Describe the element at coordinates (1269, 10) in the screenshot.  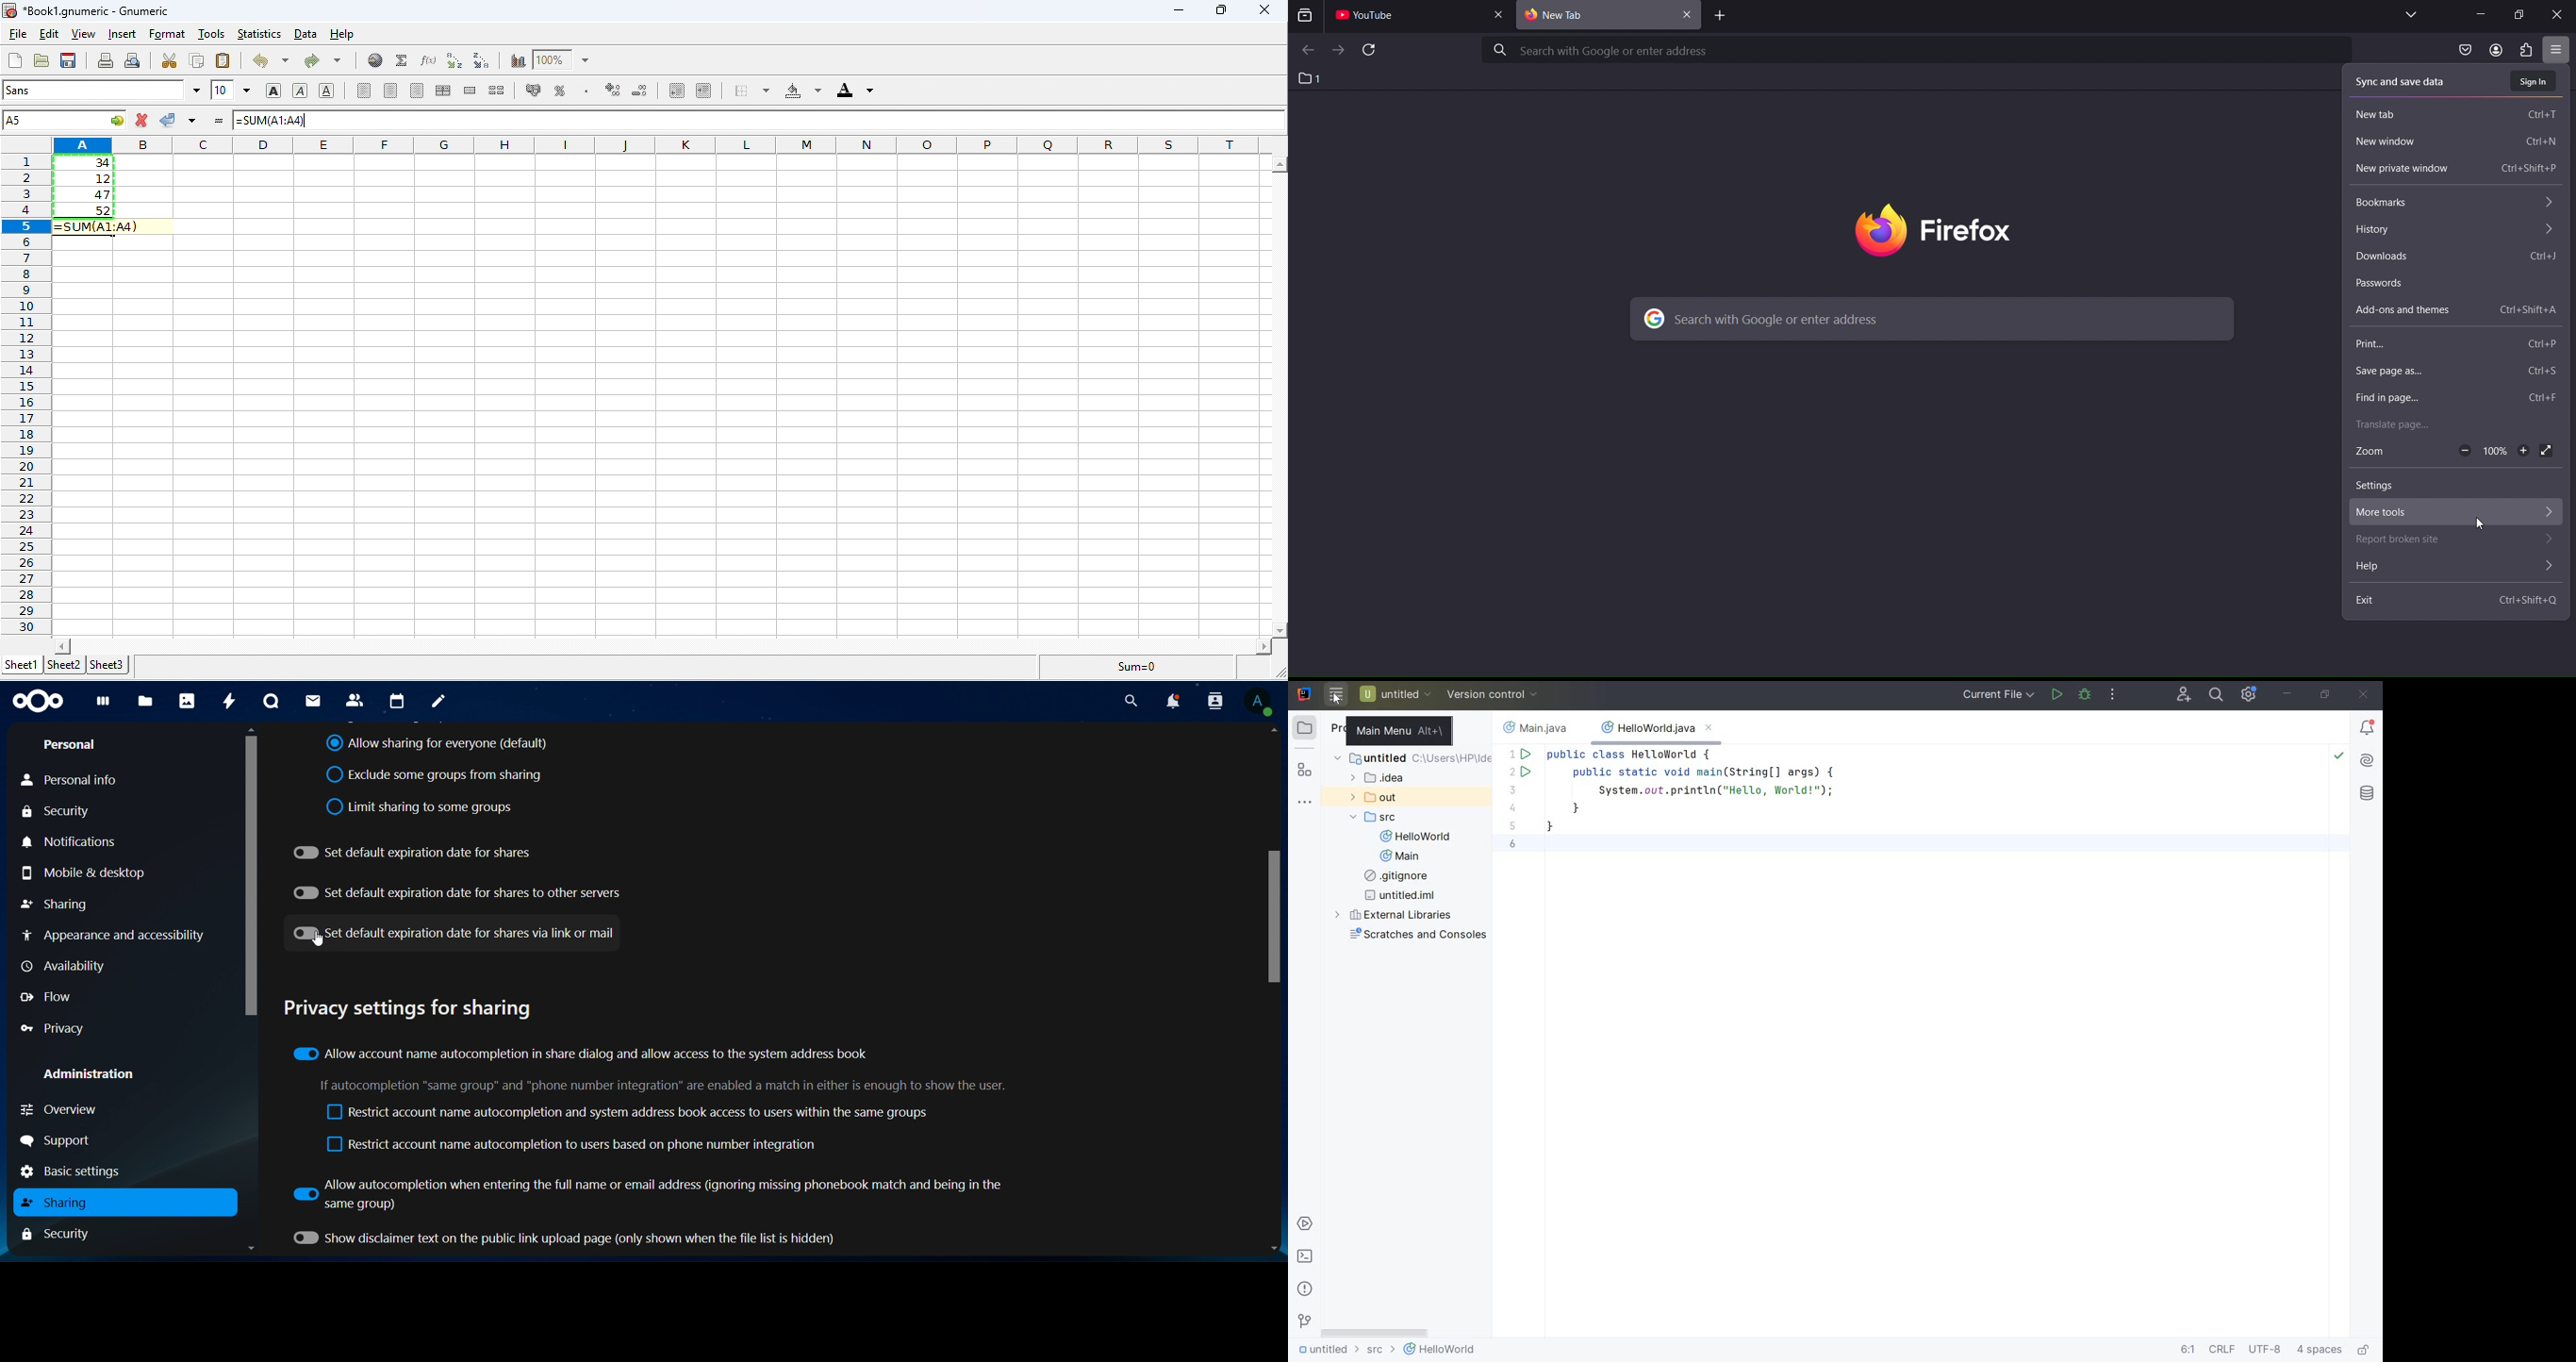
I see `close` at that location.